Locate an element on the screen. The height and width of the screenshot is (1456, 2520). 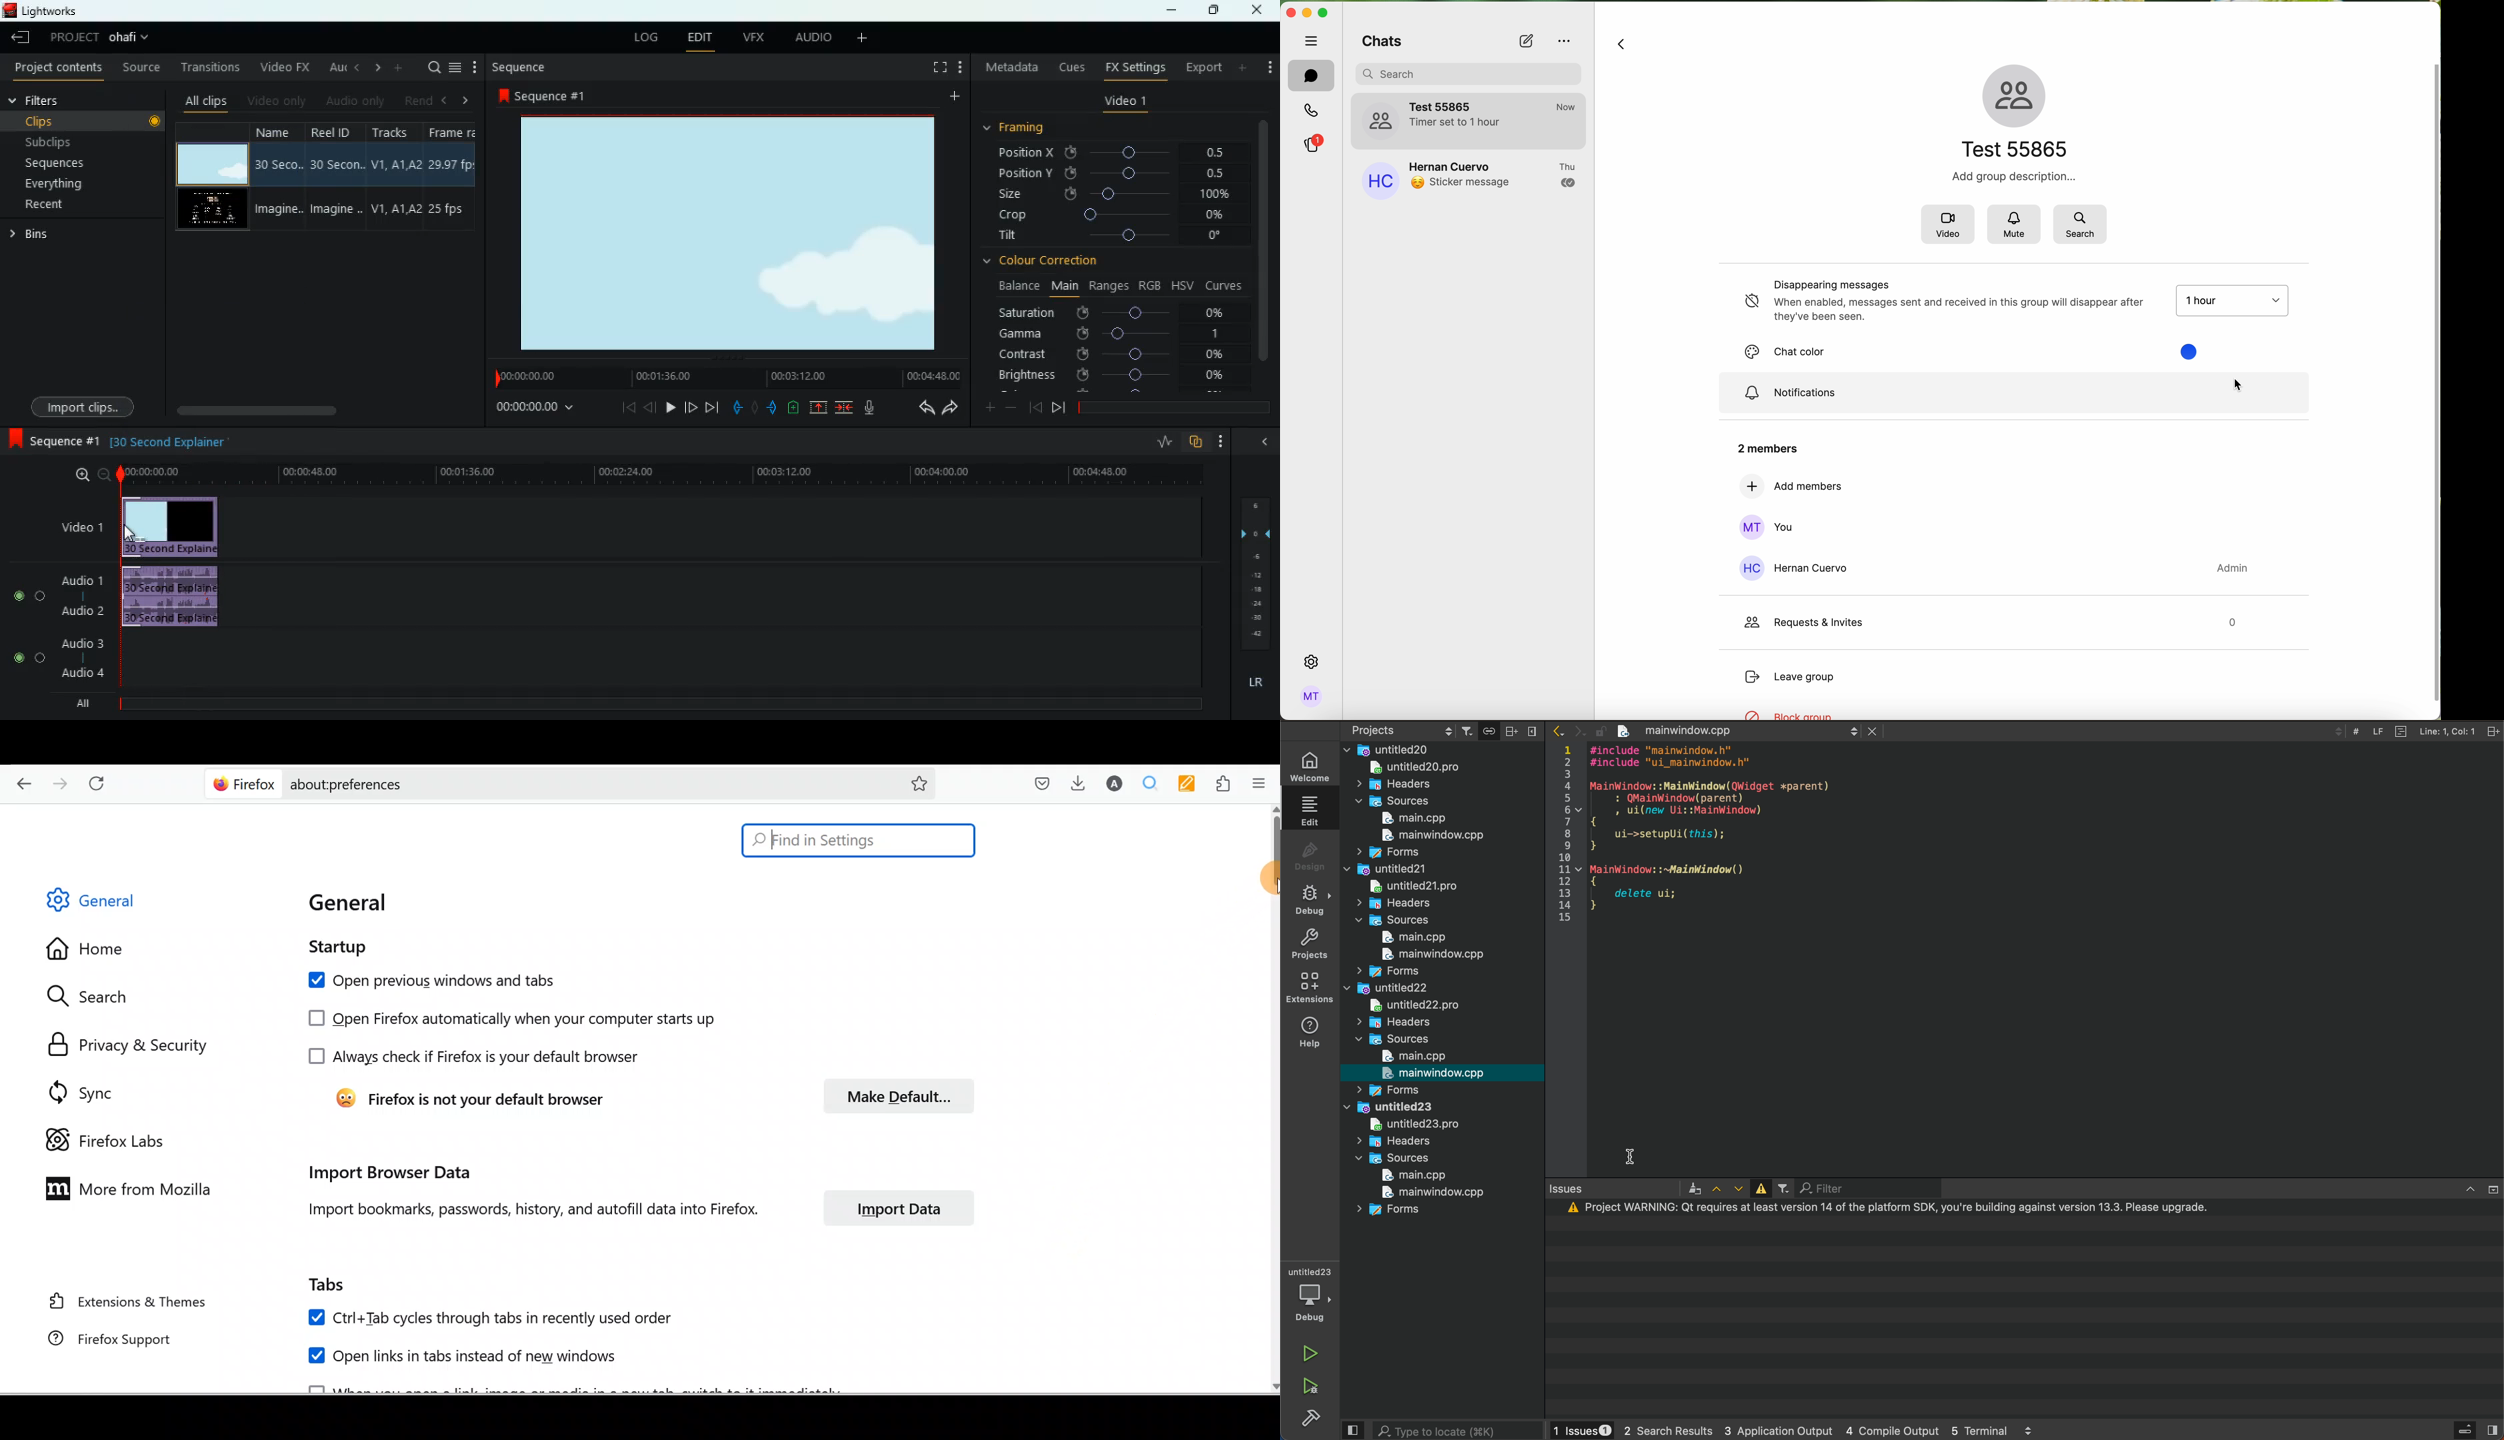
hide is located at coordinates (1260, 440).